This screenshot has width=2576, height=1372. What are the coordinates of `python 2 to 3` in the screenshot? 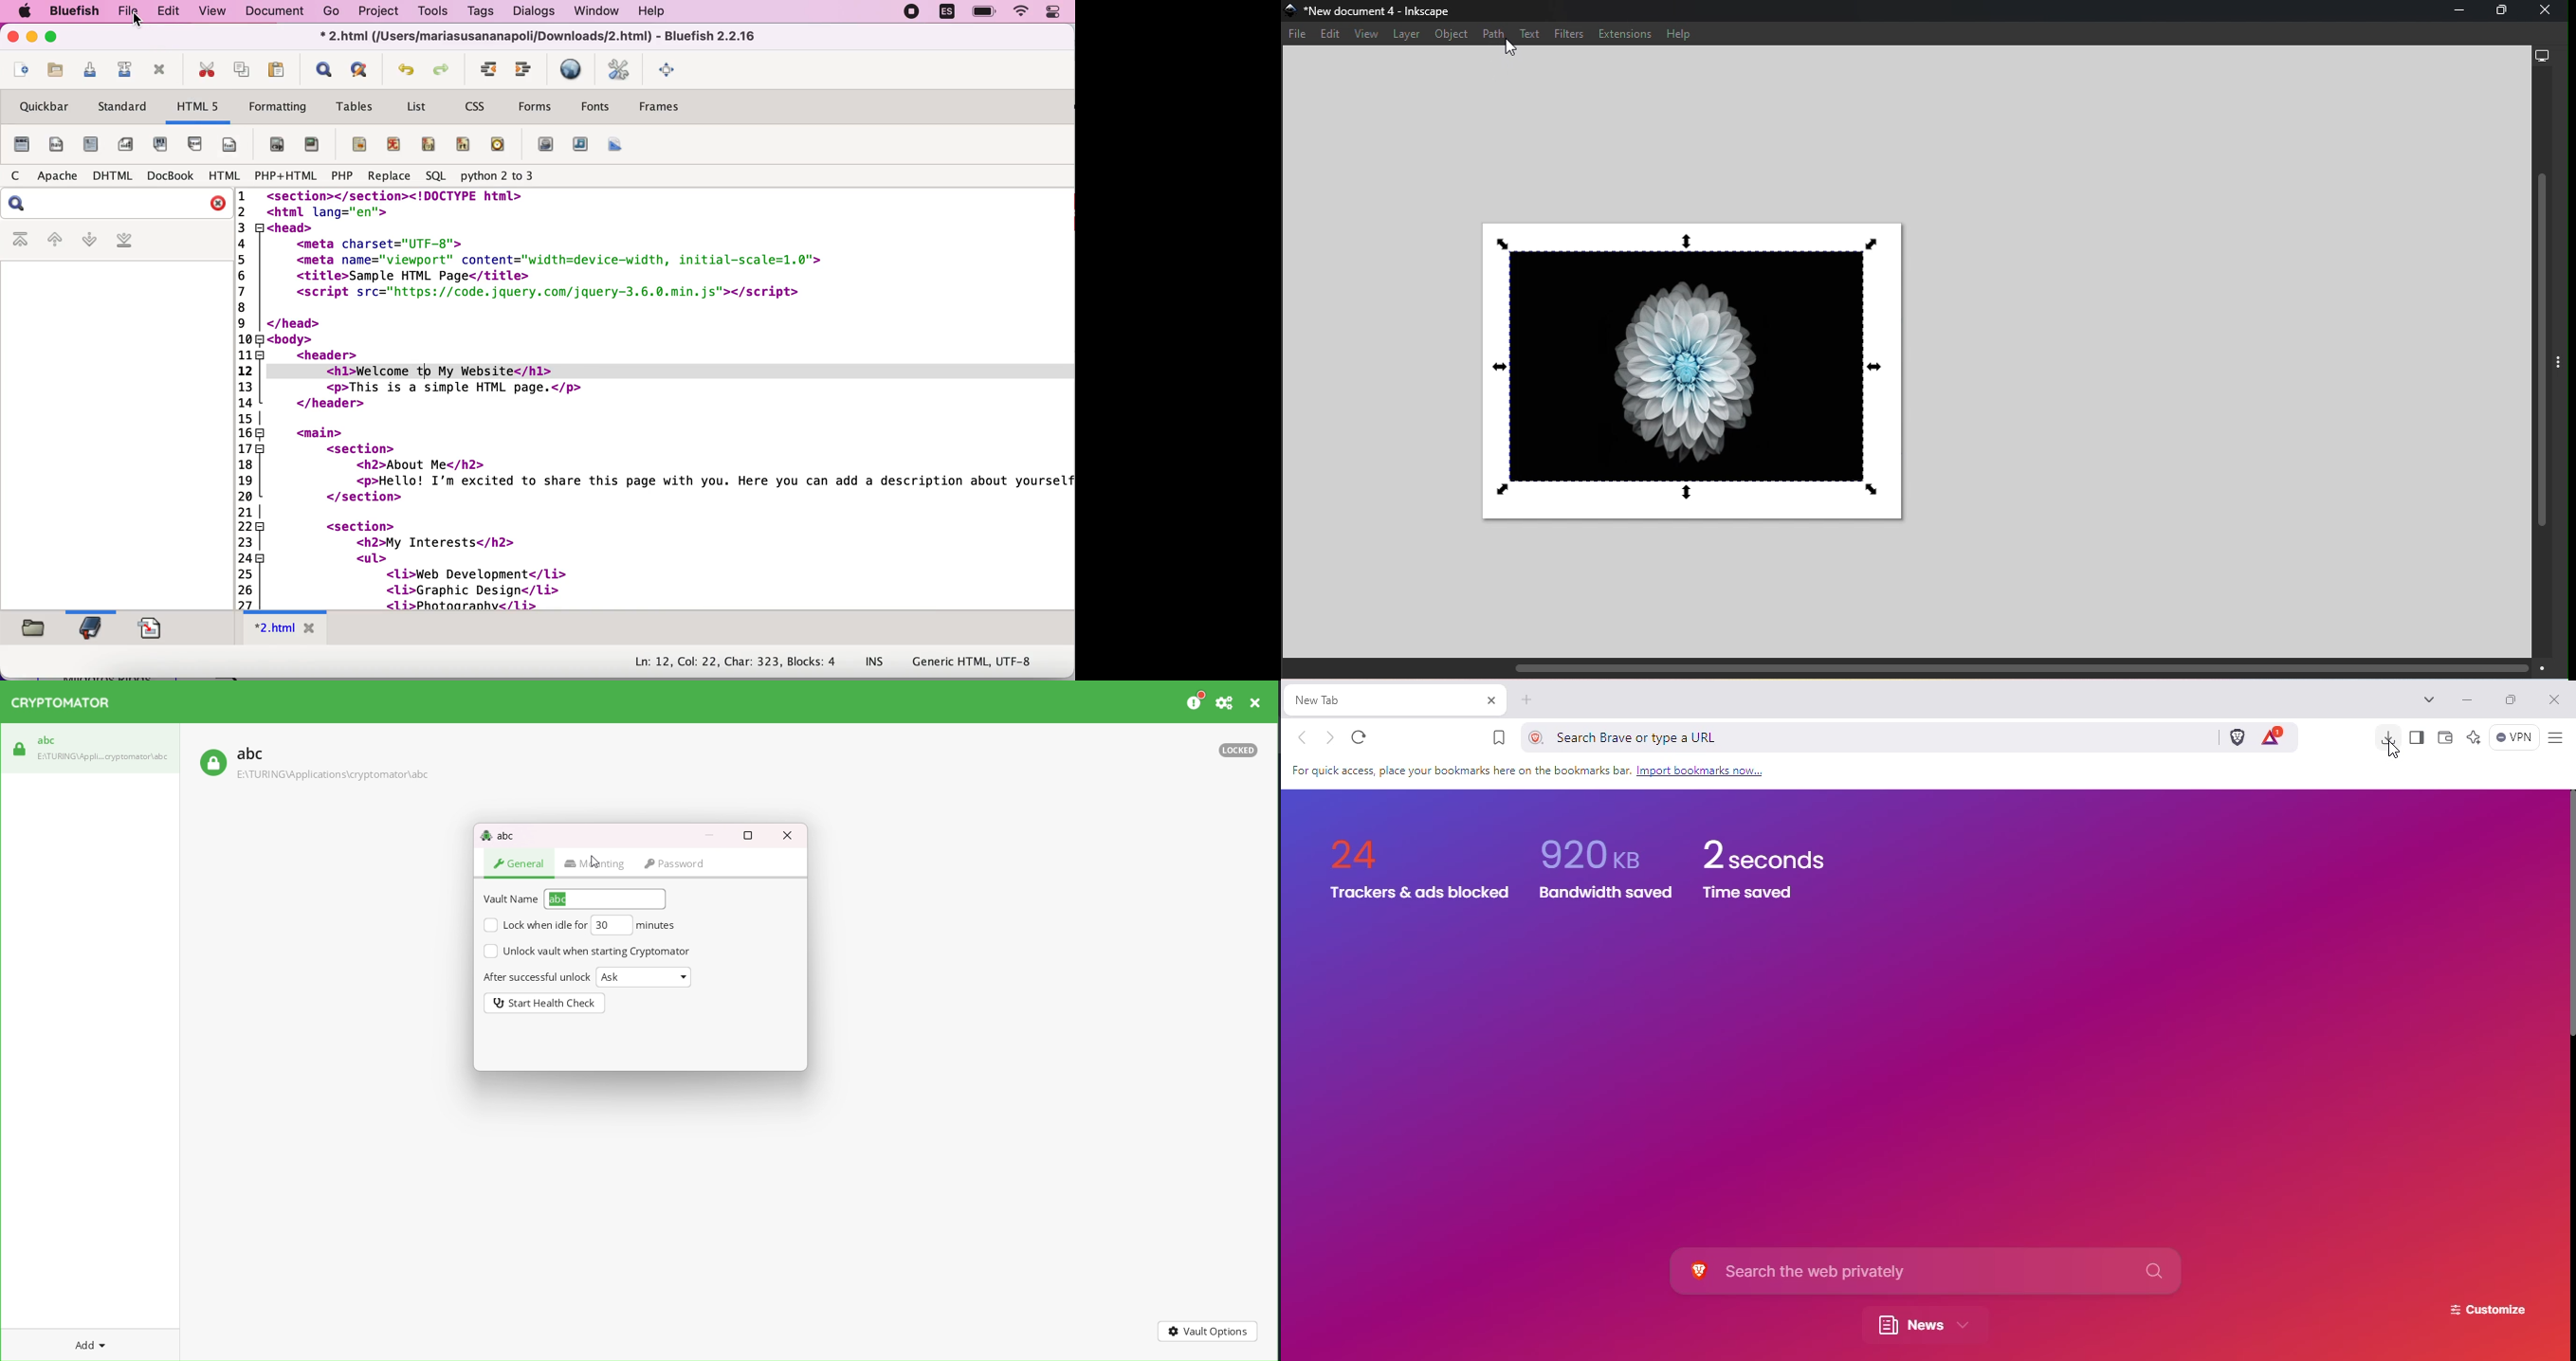 It's located at (508, 177).